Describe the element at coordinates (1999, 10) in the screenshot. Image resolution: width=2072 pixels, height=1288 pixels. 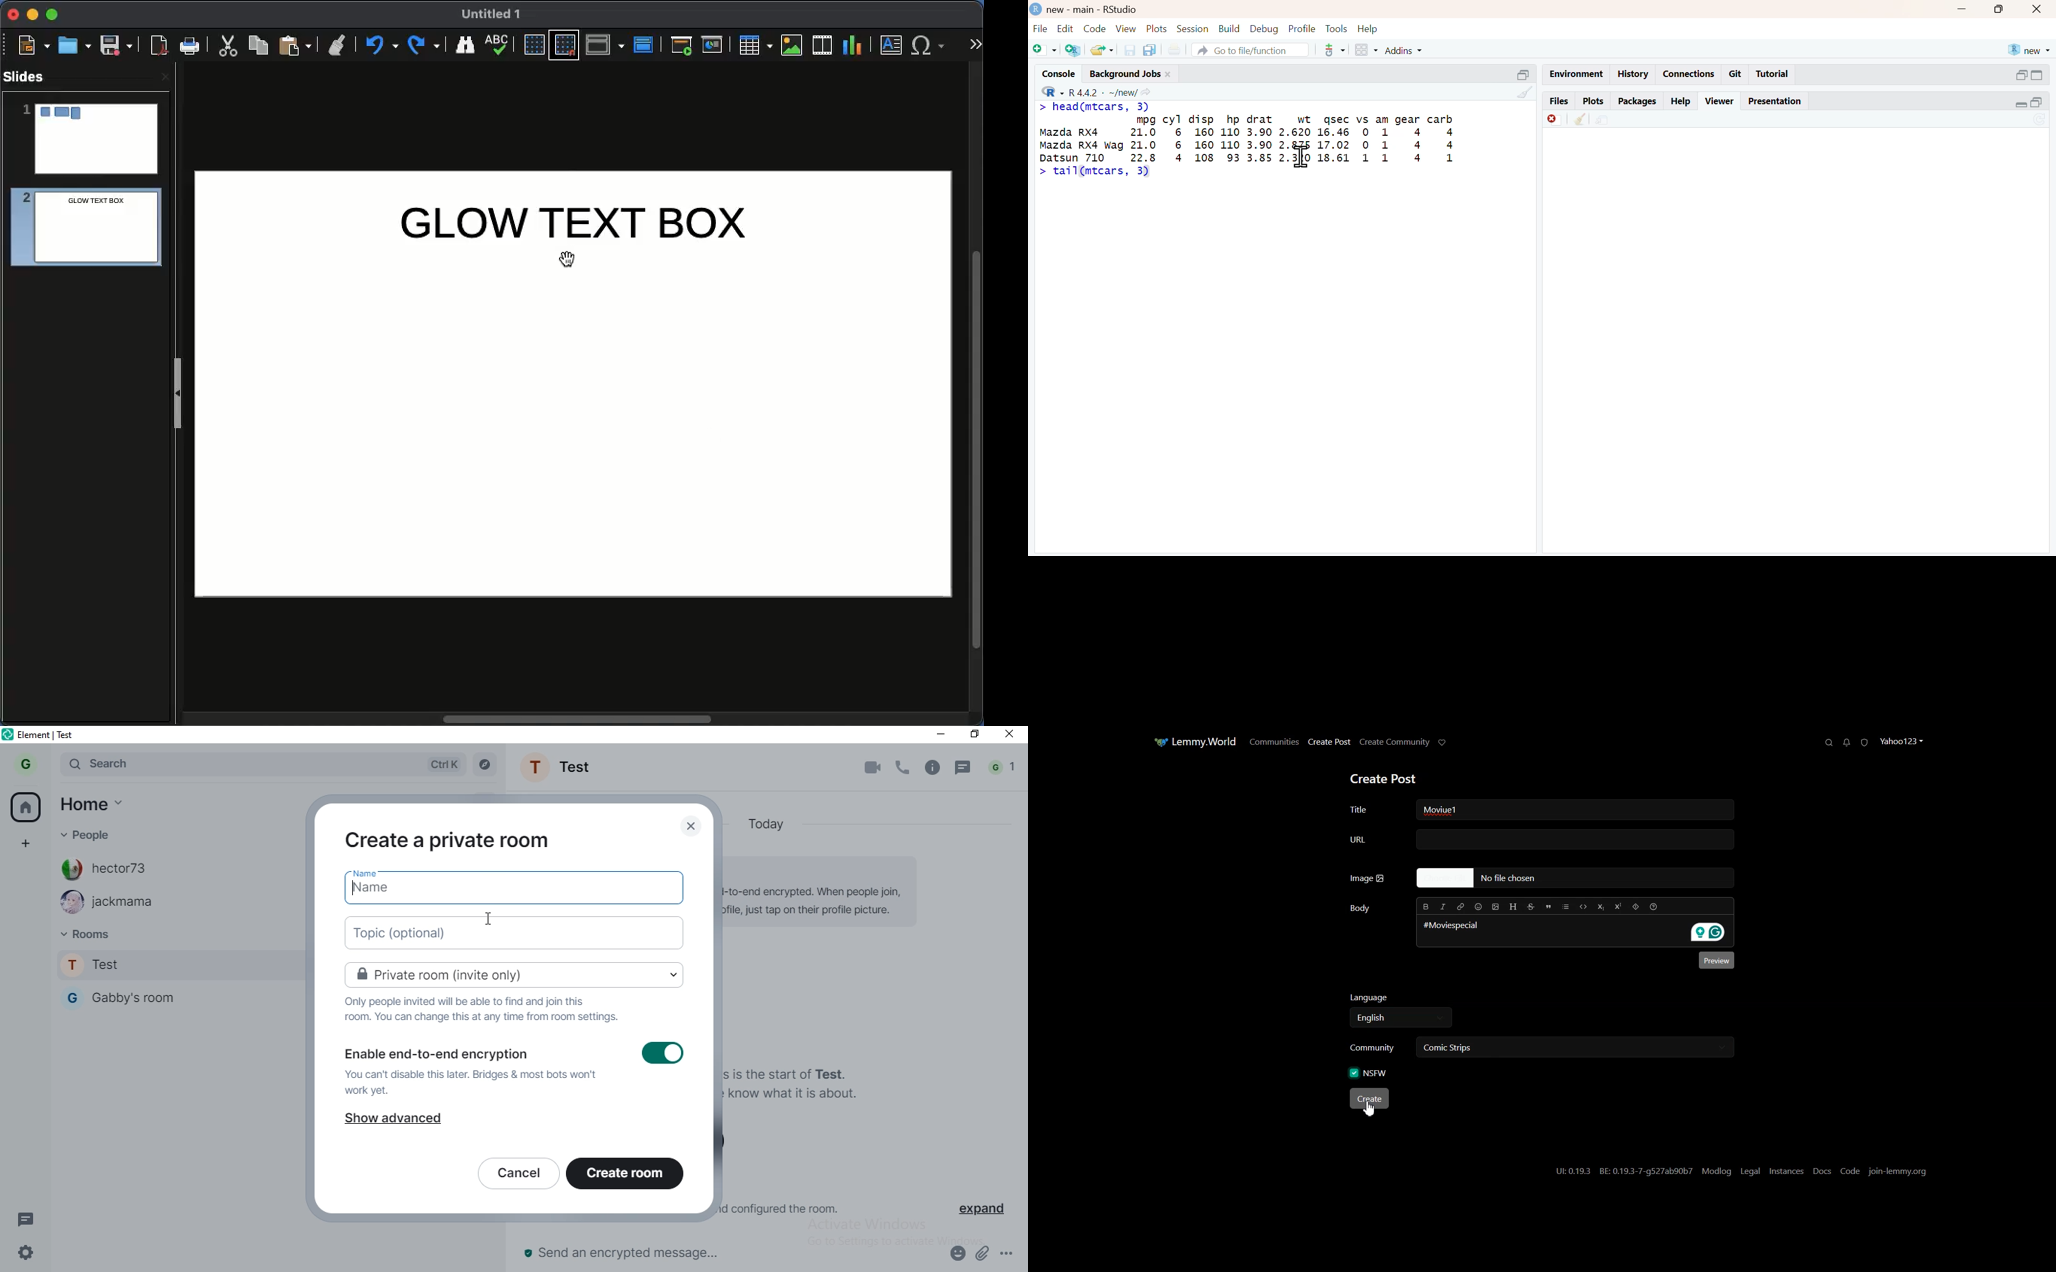
I see `maximize` at that location.